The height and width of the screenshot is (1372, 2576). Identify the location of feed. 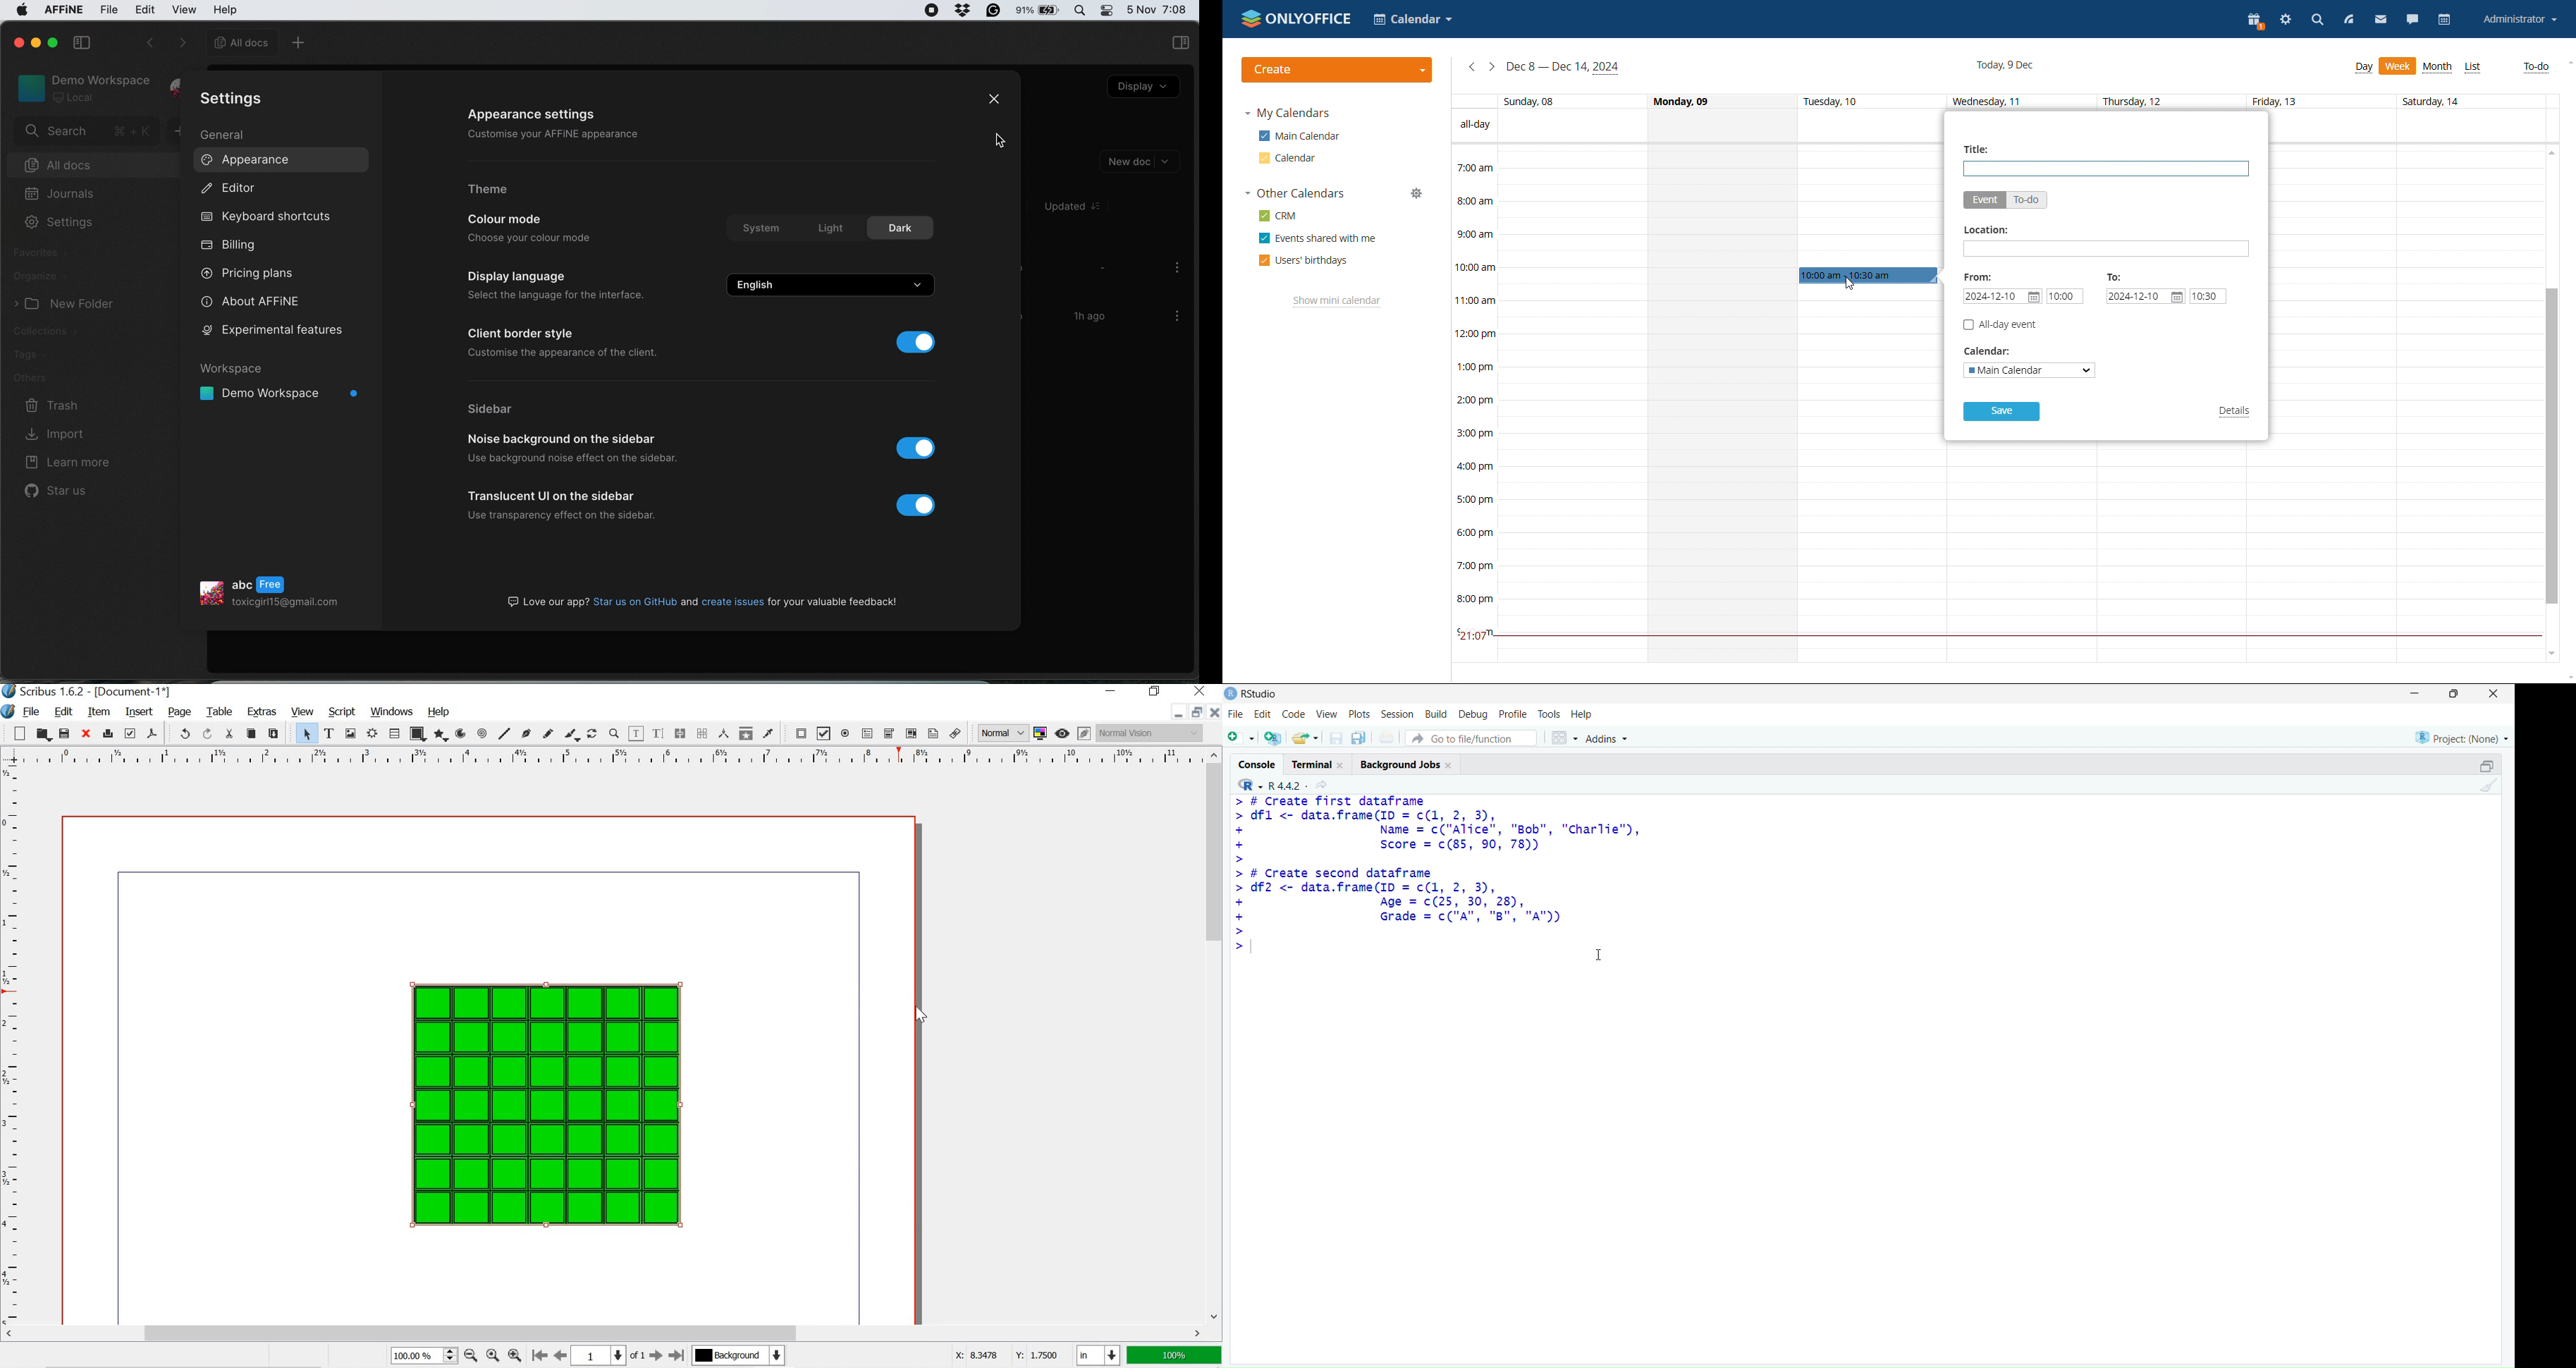
(2349, 20).